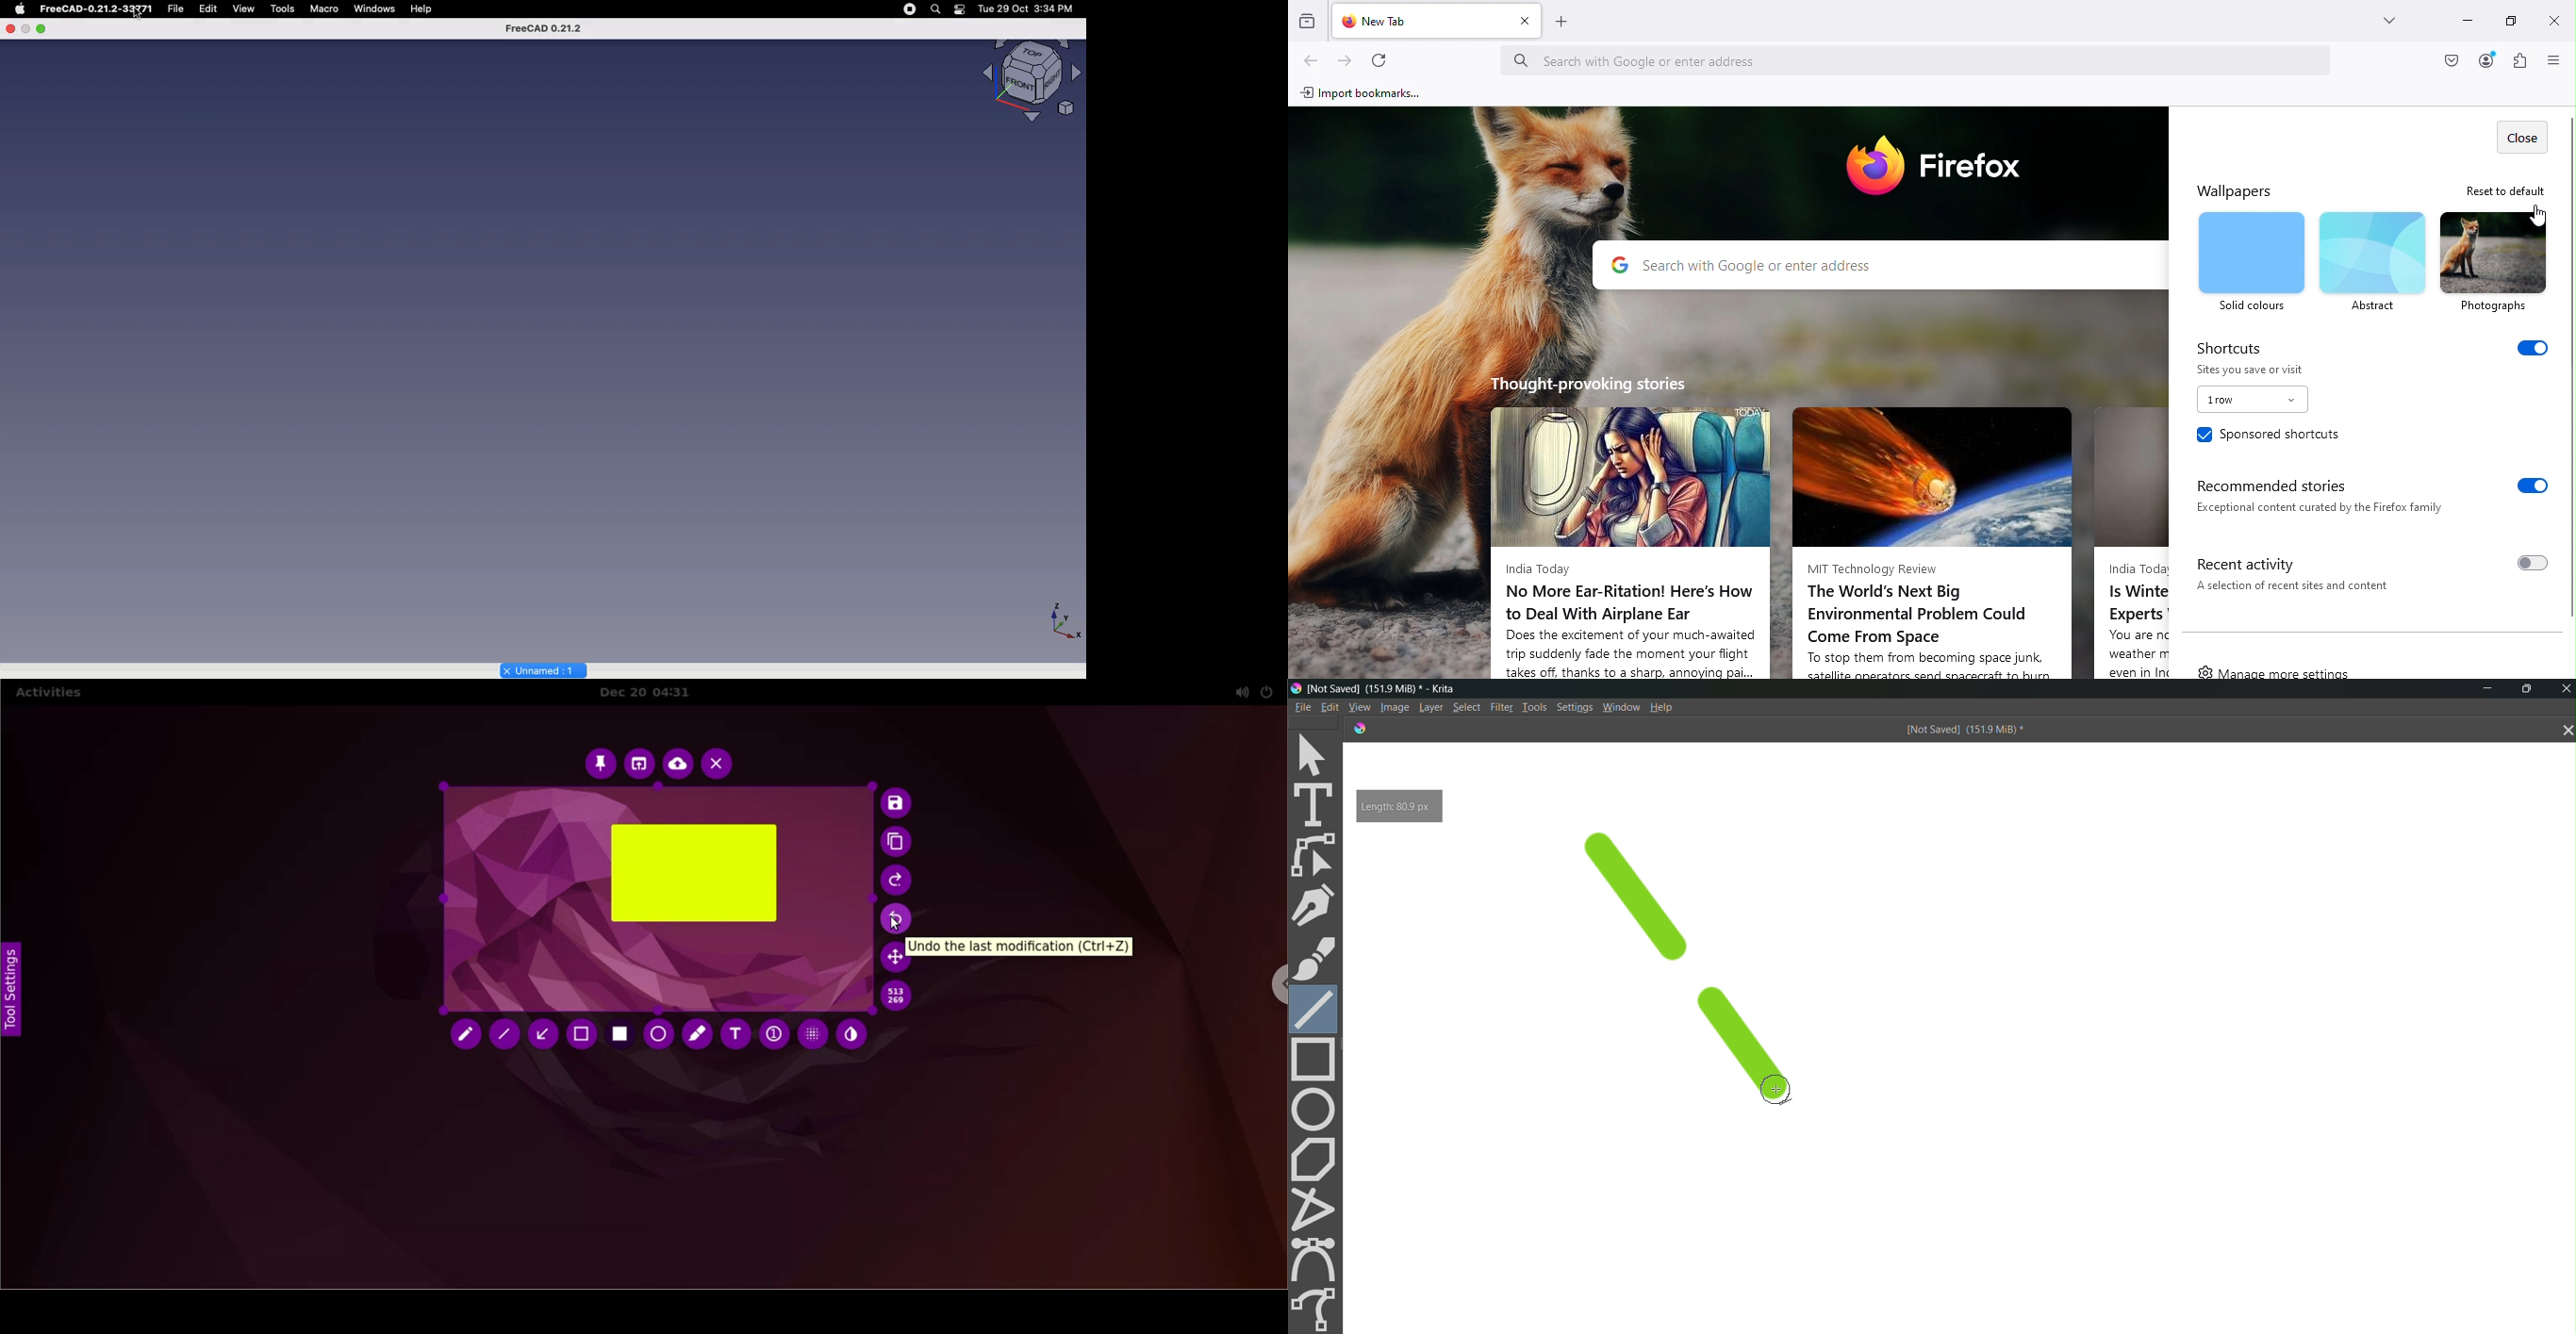 This screenshot has width=2576, height=1344. Describe the element at coordinates (1316, 1158) in the screenshot. I see `polygon` at that location.